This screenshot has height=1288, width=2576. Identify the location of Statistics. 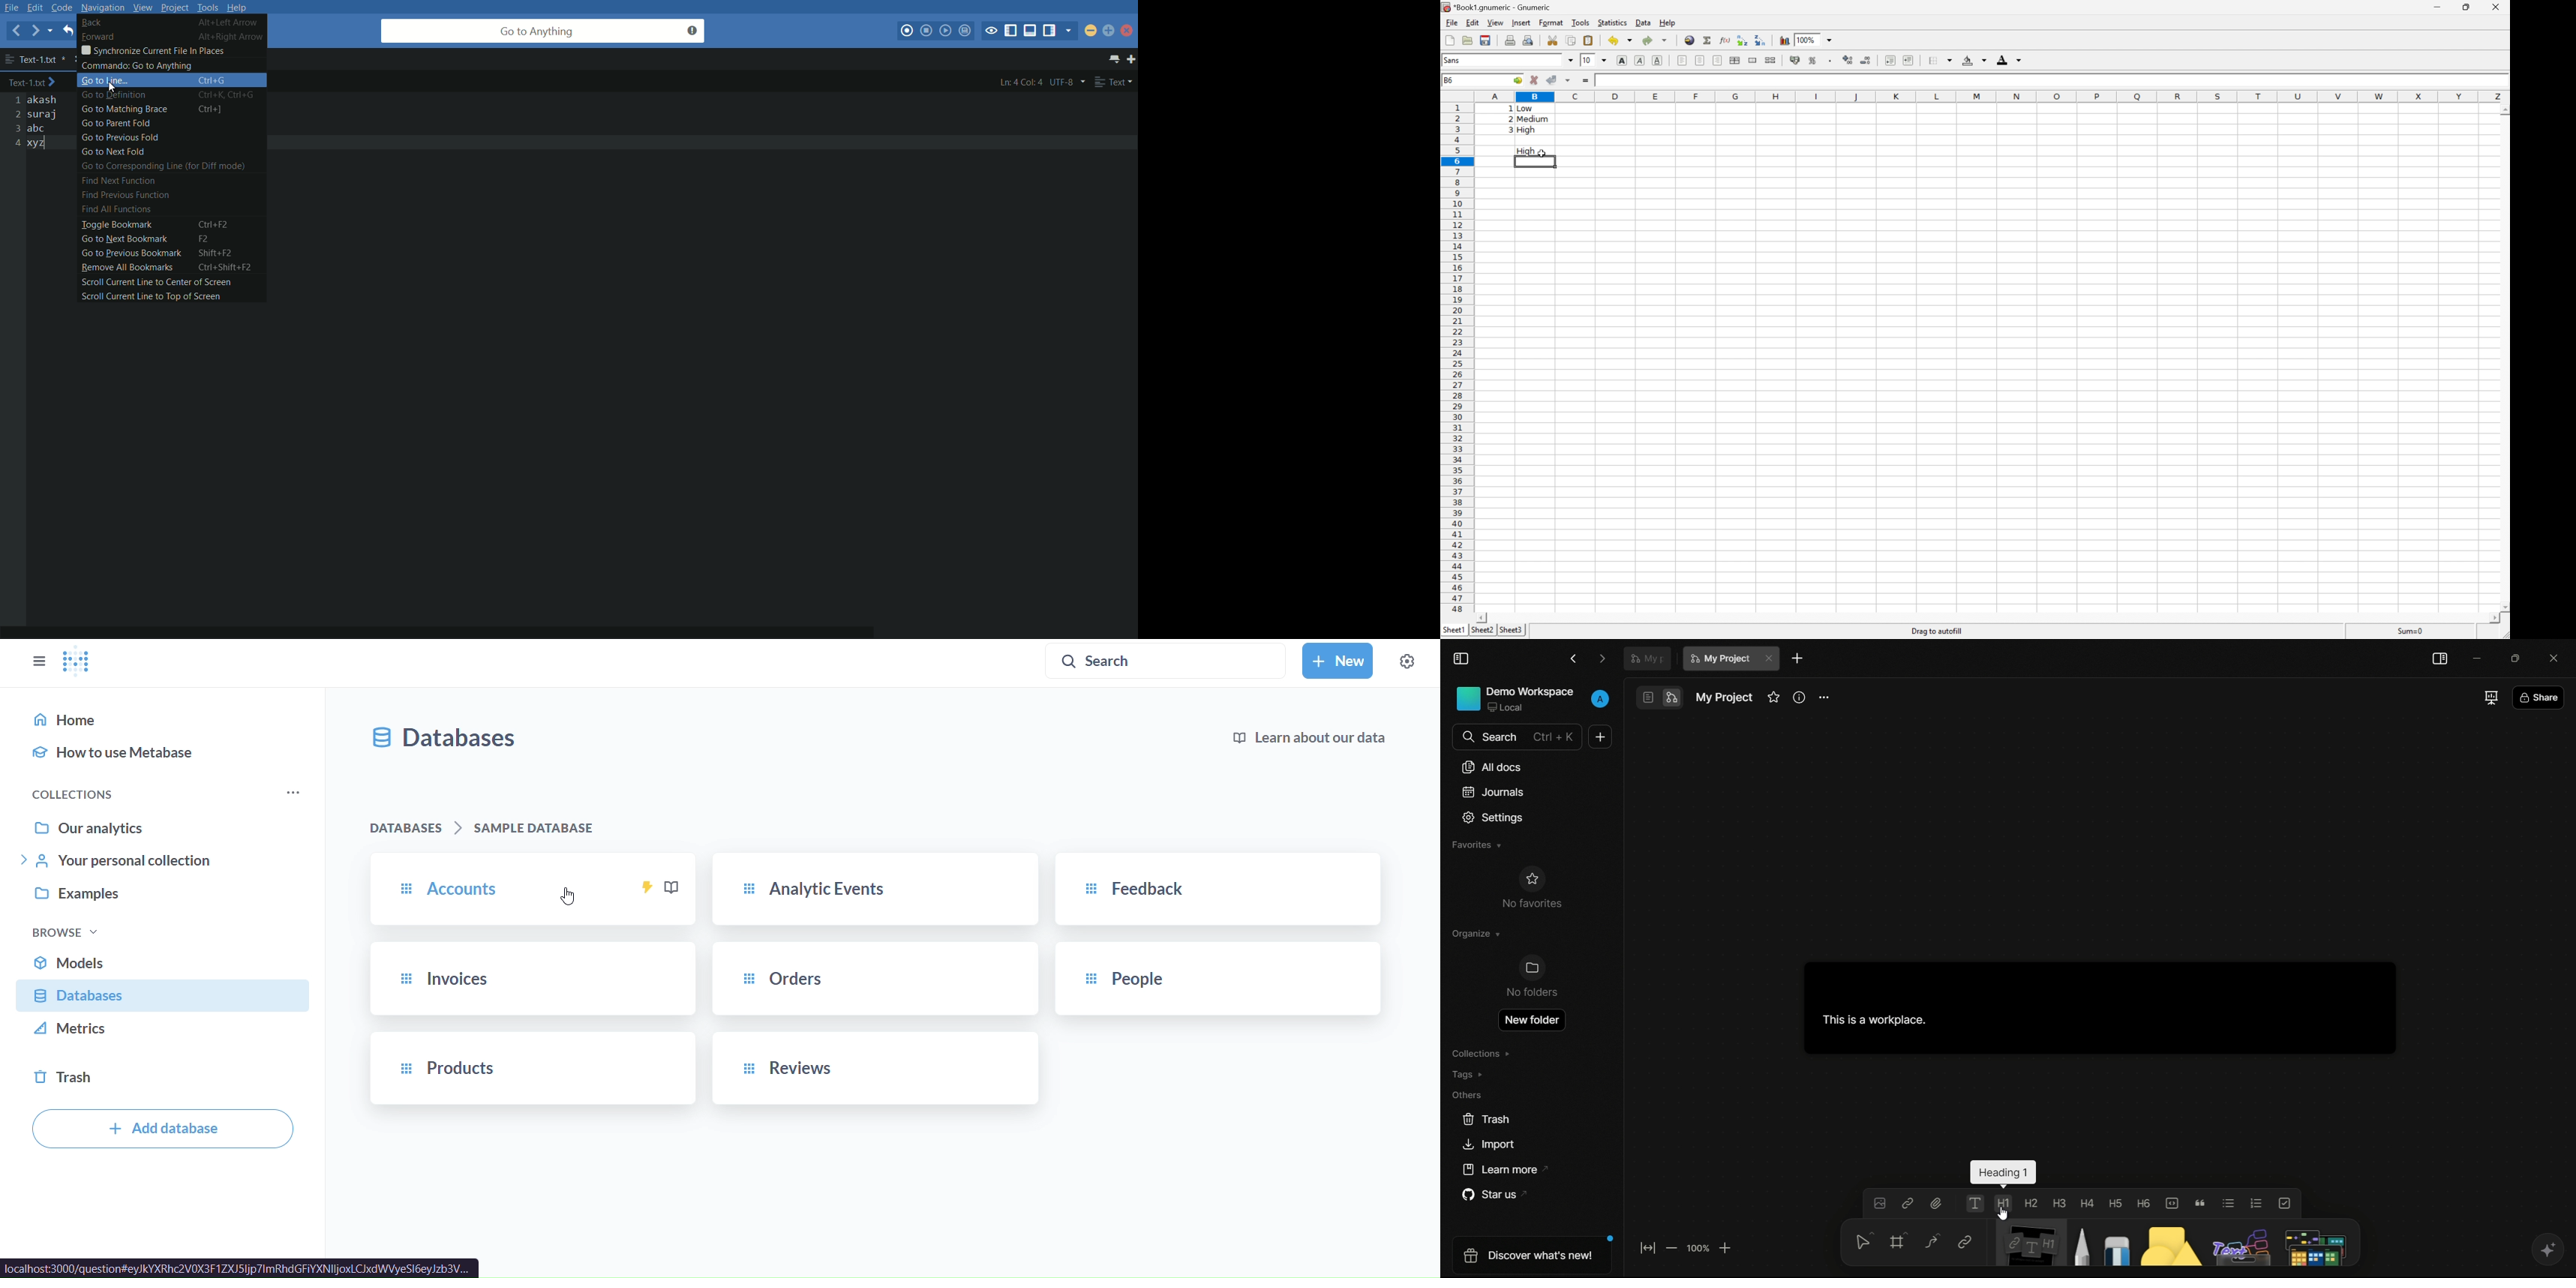
(1613, 21).